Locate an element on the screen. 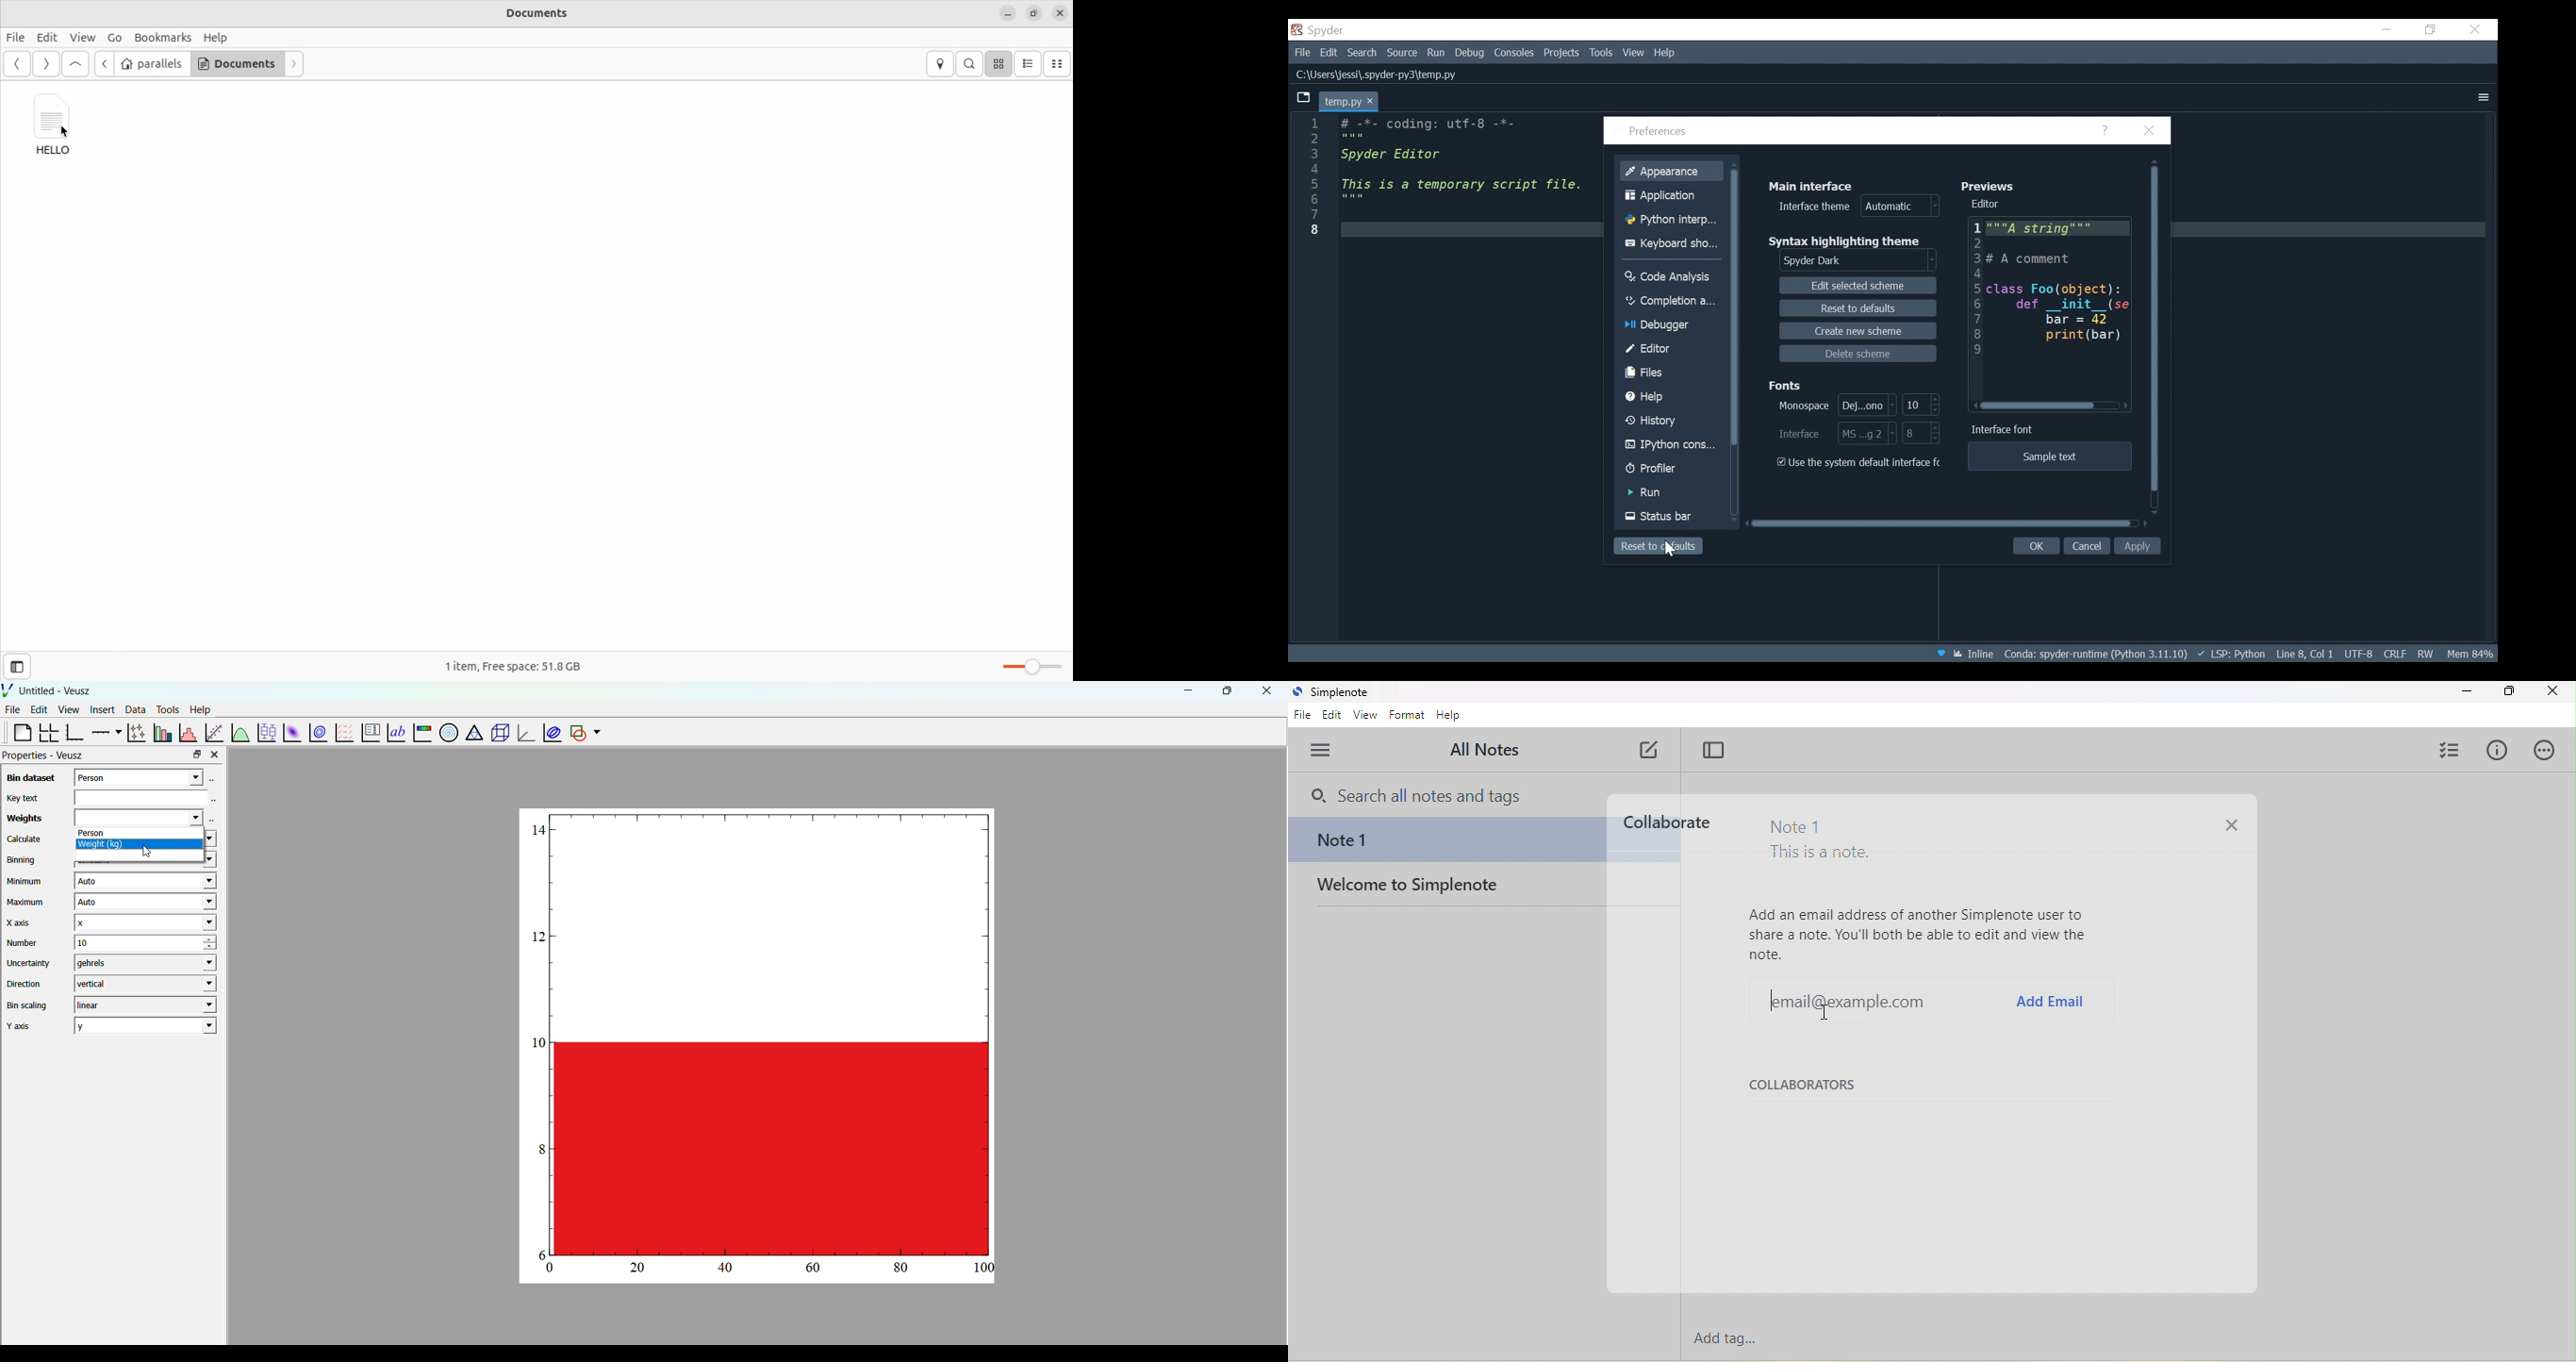 This screenshot has height=1372, width=2576. Memory Usage is located at coordinates (2469, 653).